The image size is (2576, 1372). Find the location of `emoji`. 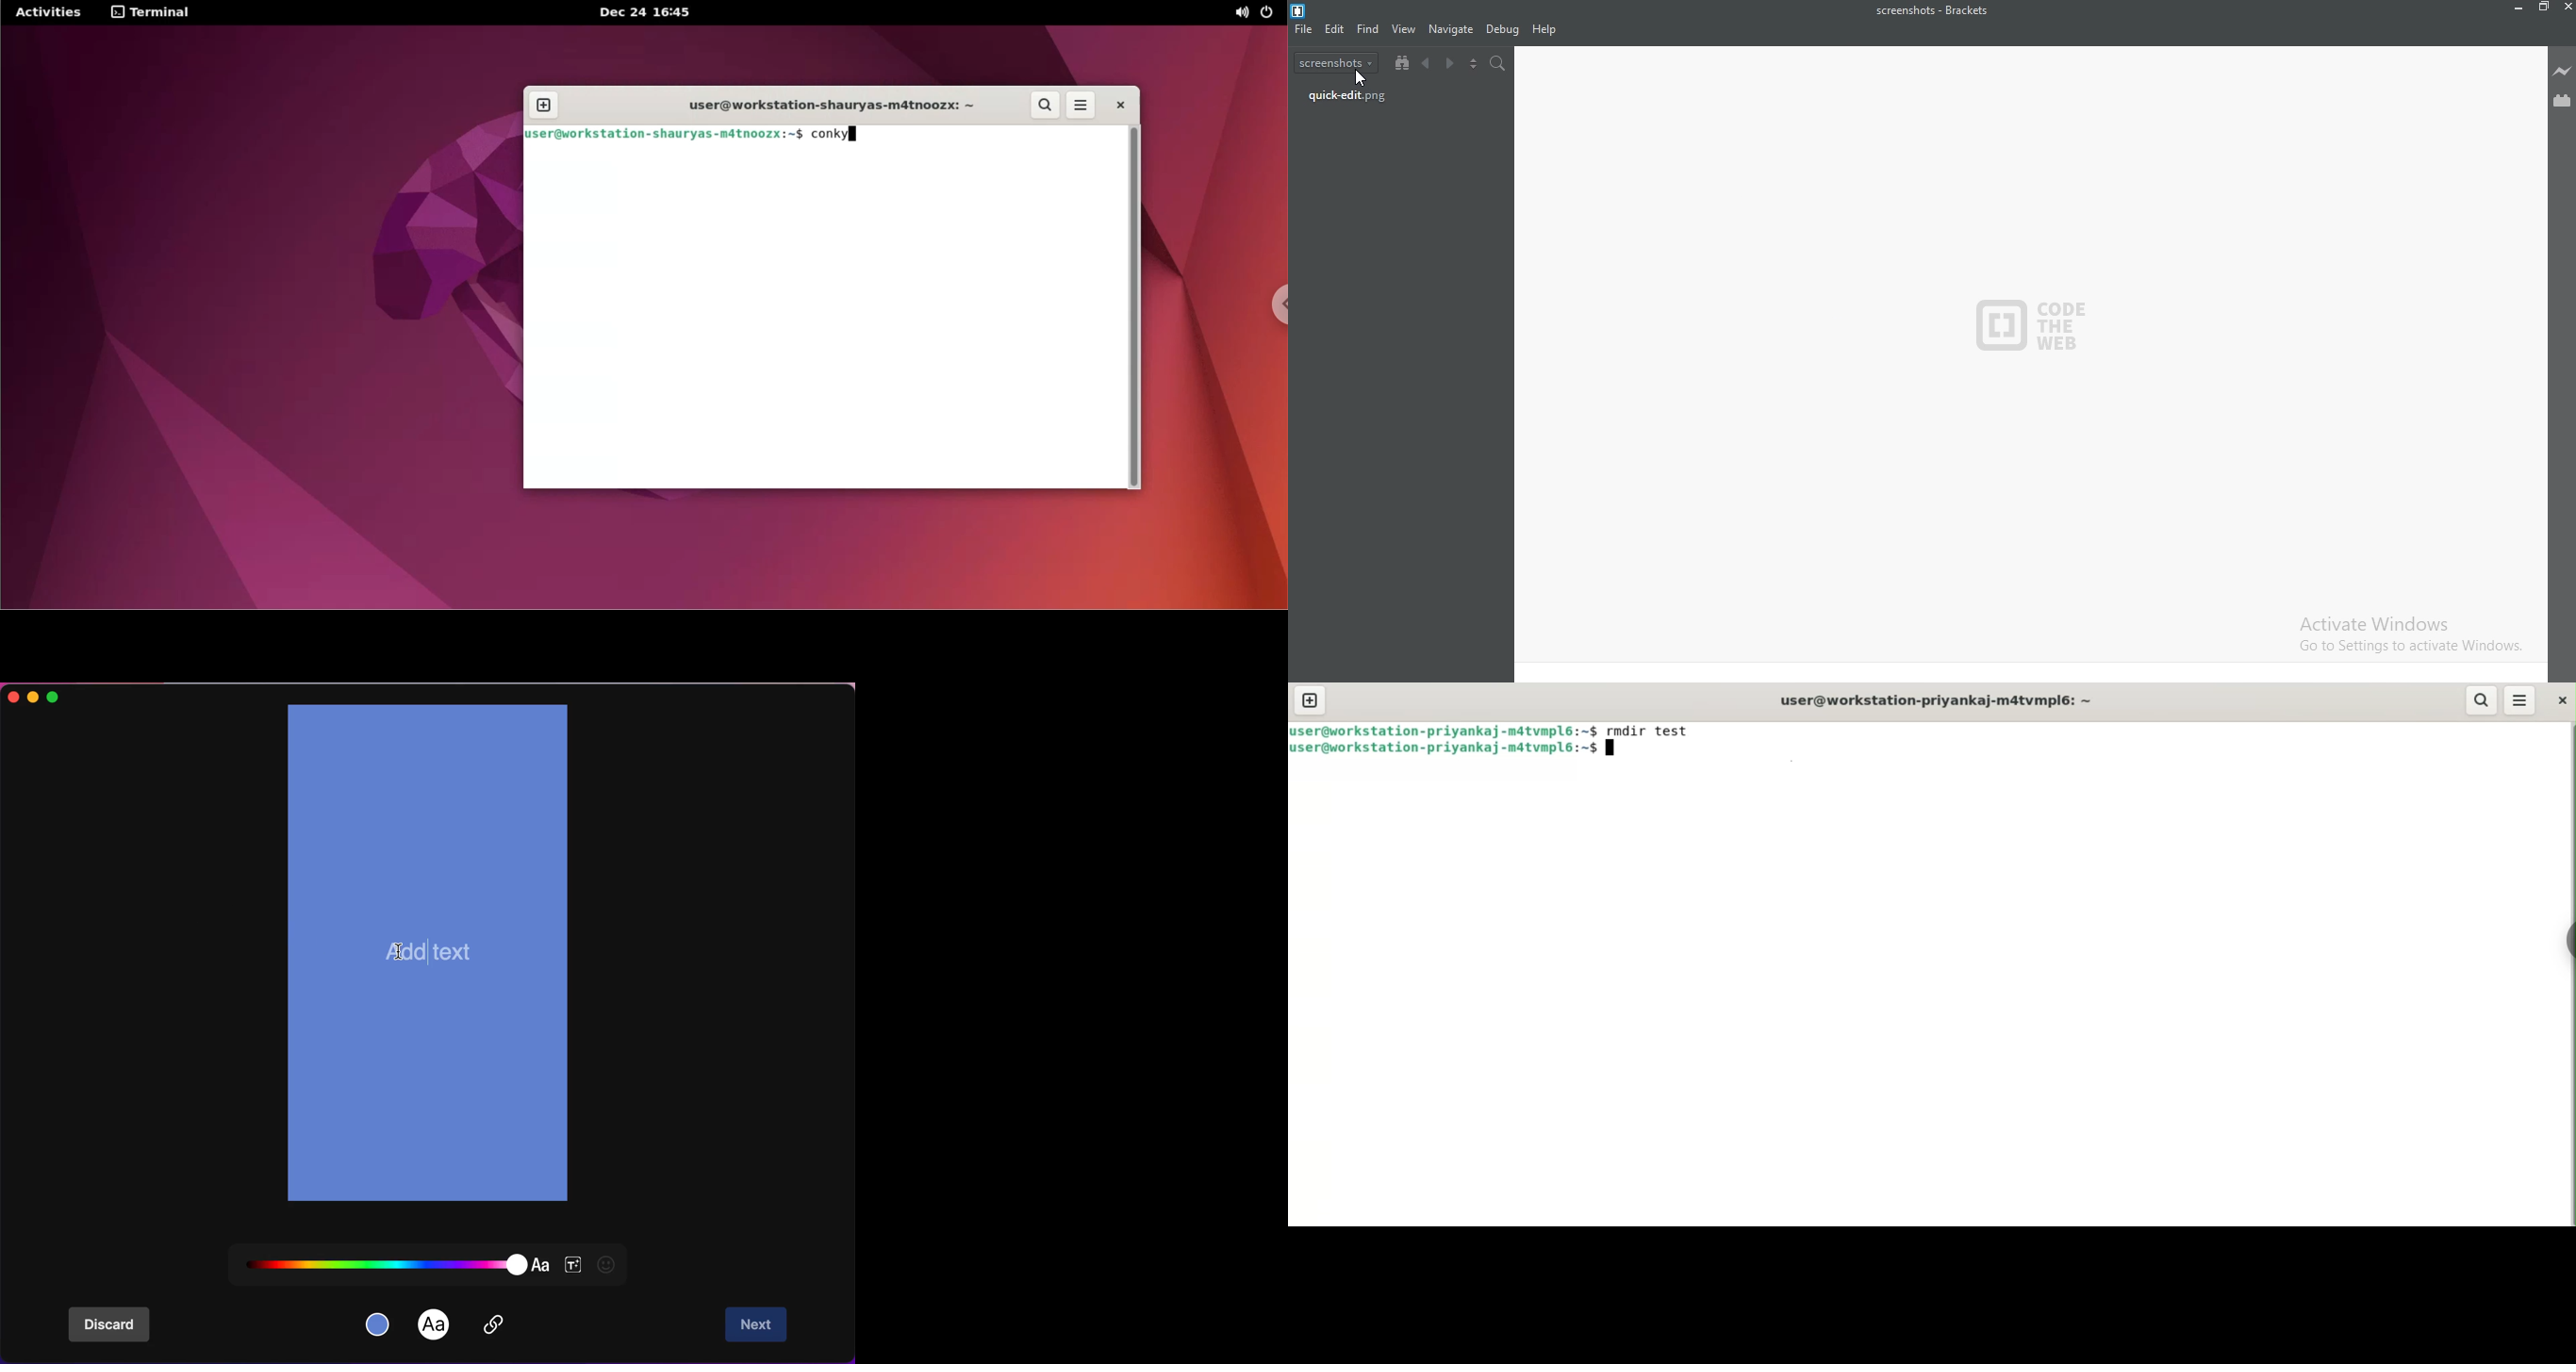

emoji is located at coordinates (611, 1264).